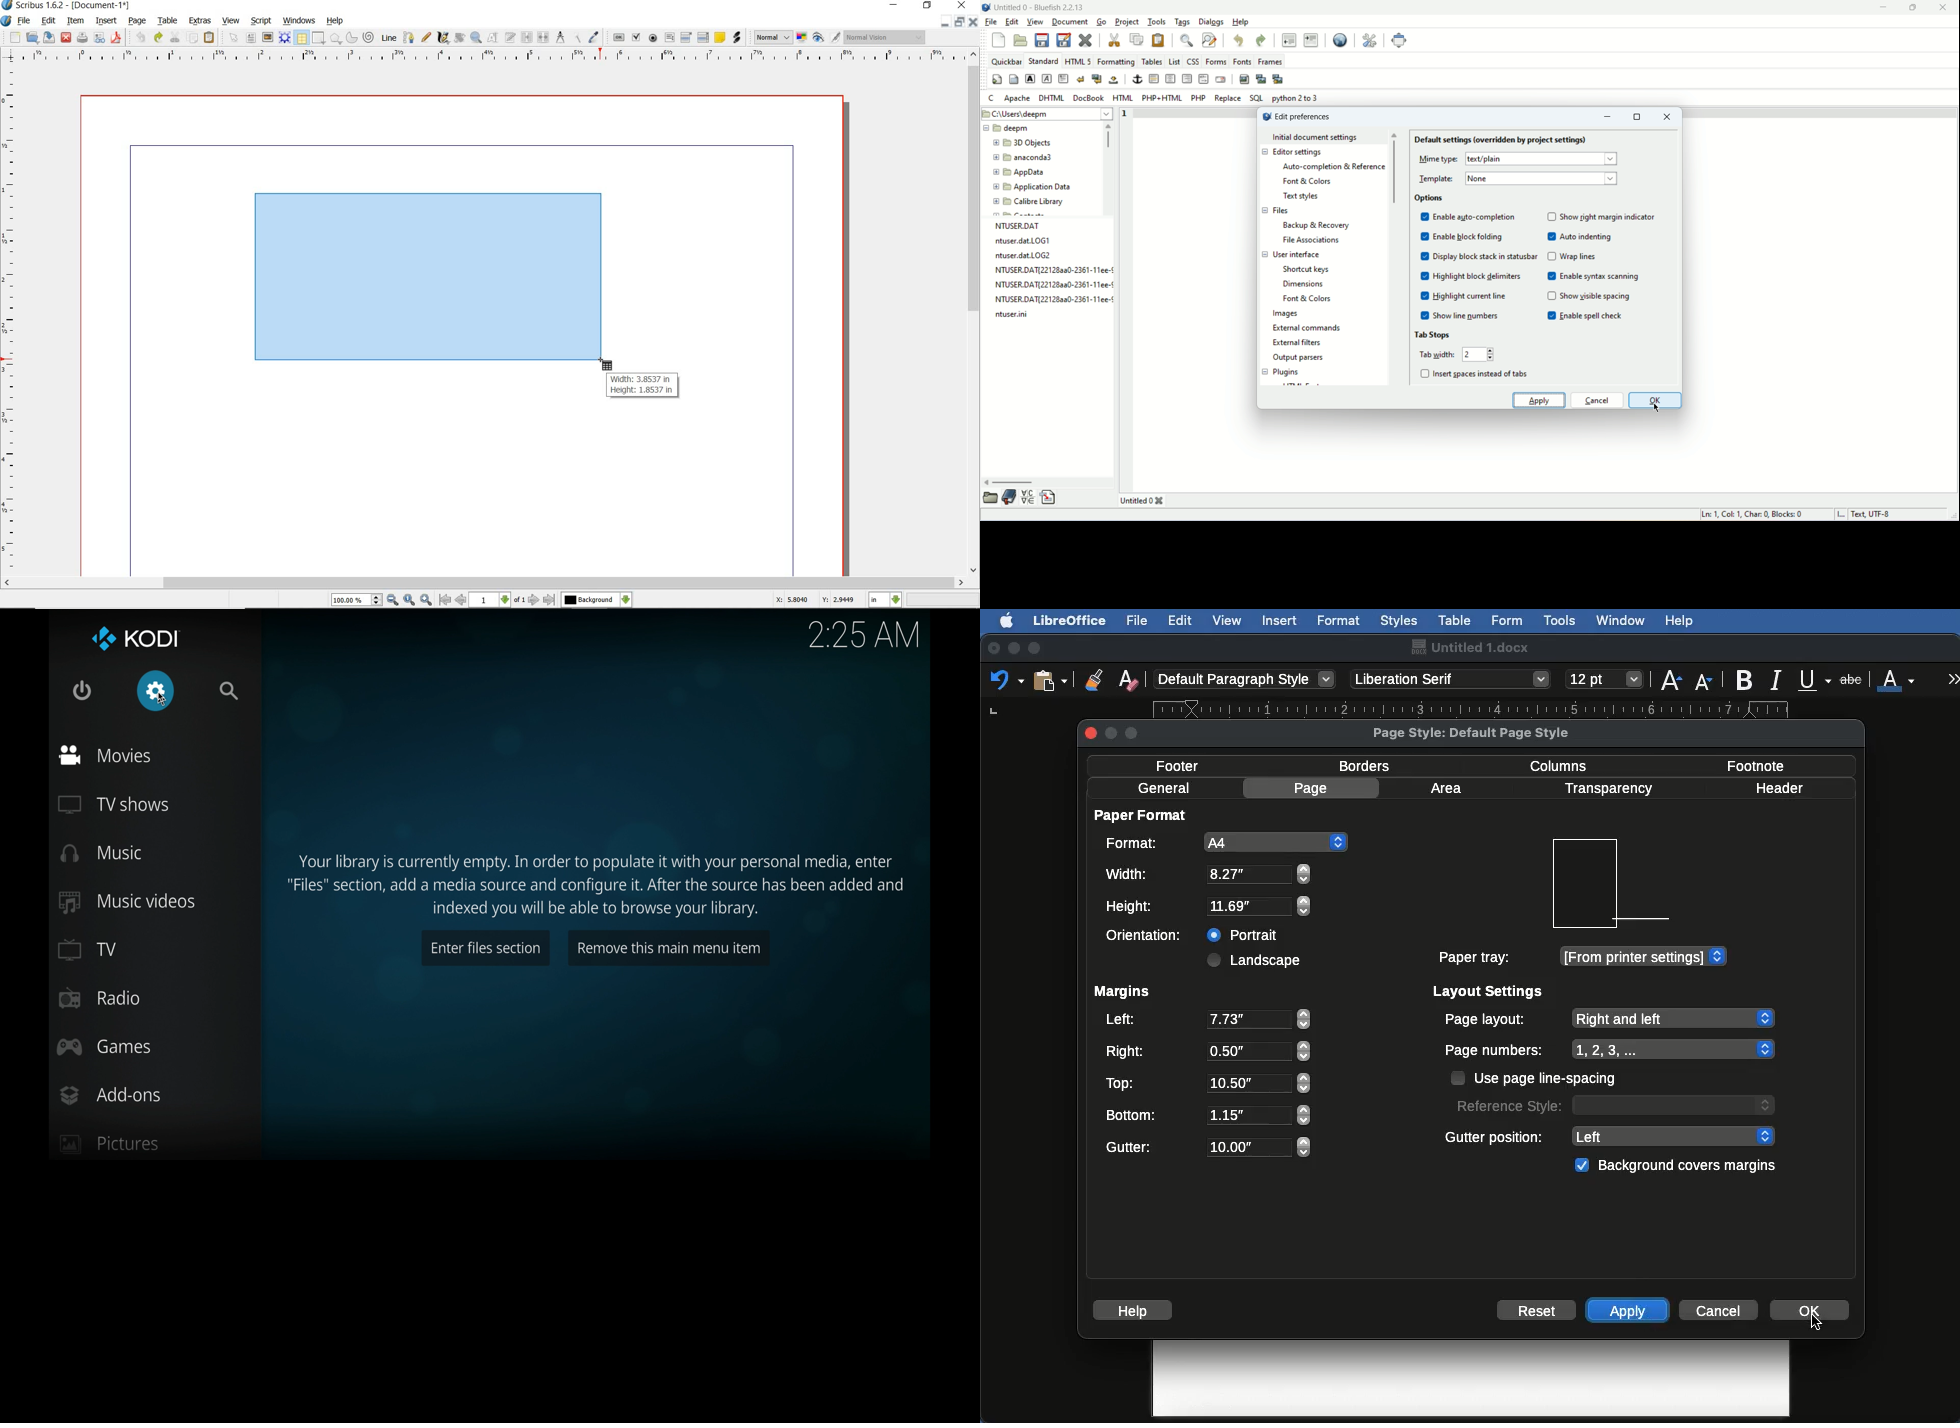 Image resolution: width=1960 pixels, height=1428 pixels. Describe the element at coordinates (1608, 1018) in the screenshot. I see `Page layout` at that location.